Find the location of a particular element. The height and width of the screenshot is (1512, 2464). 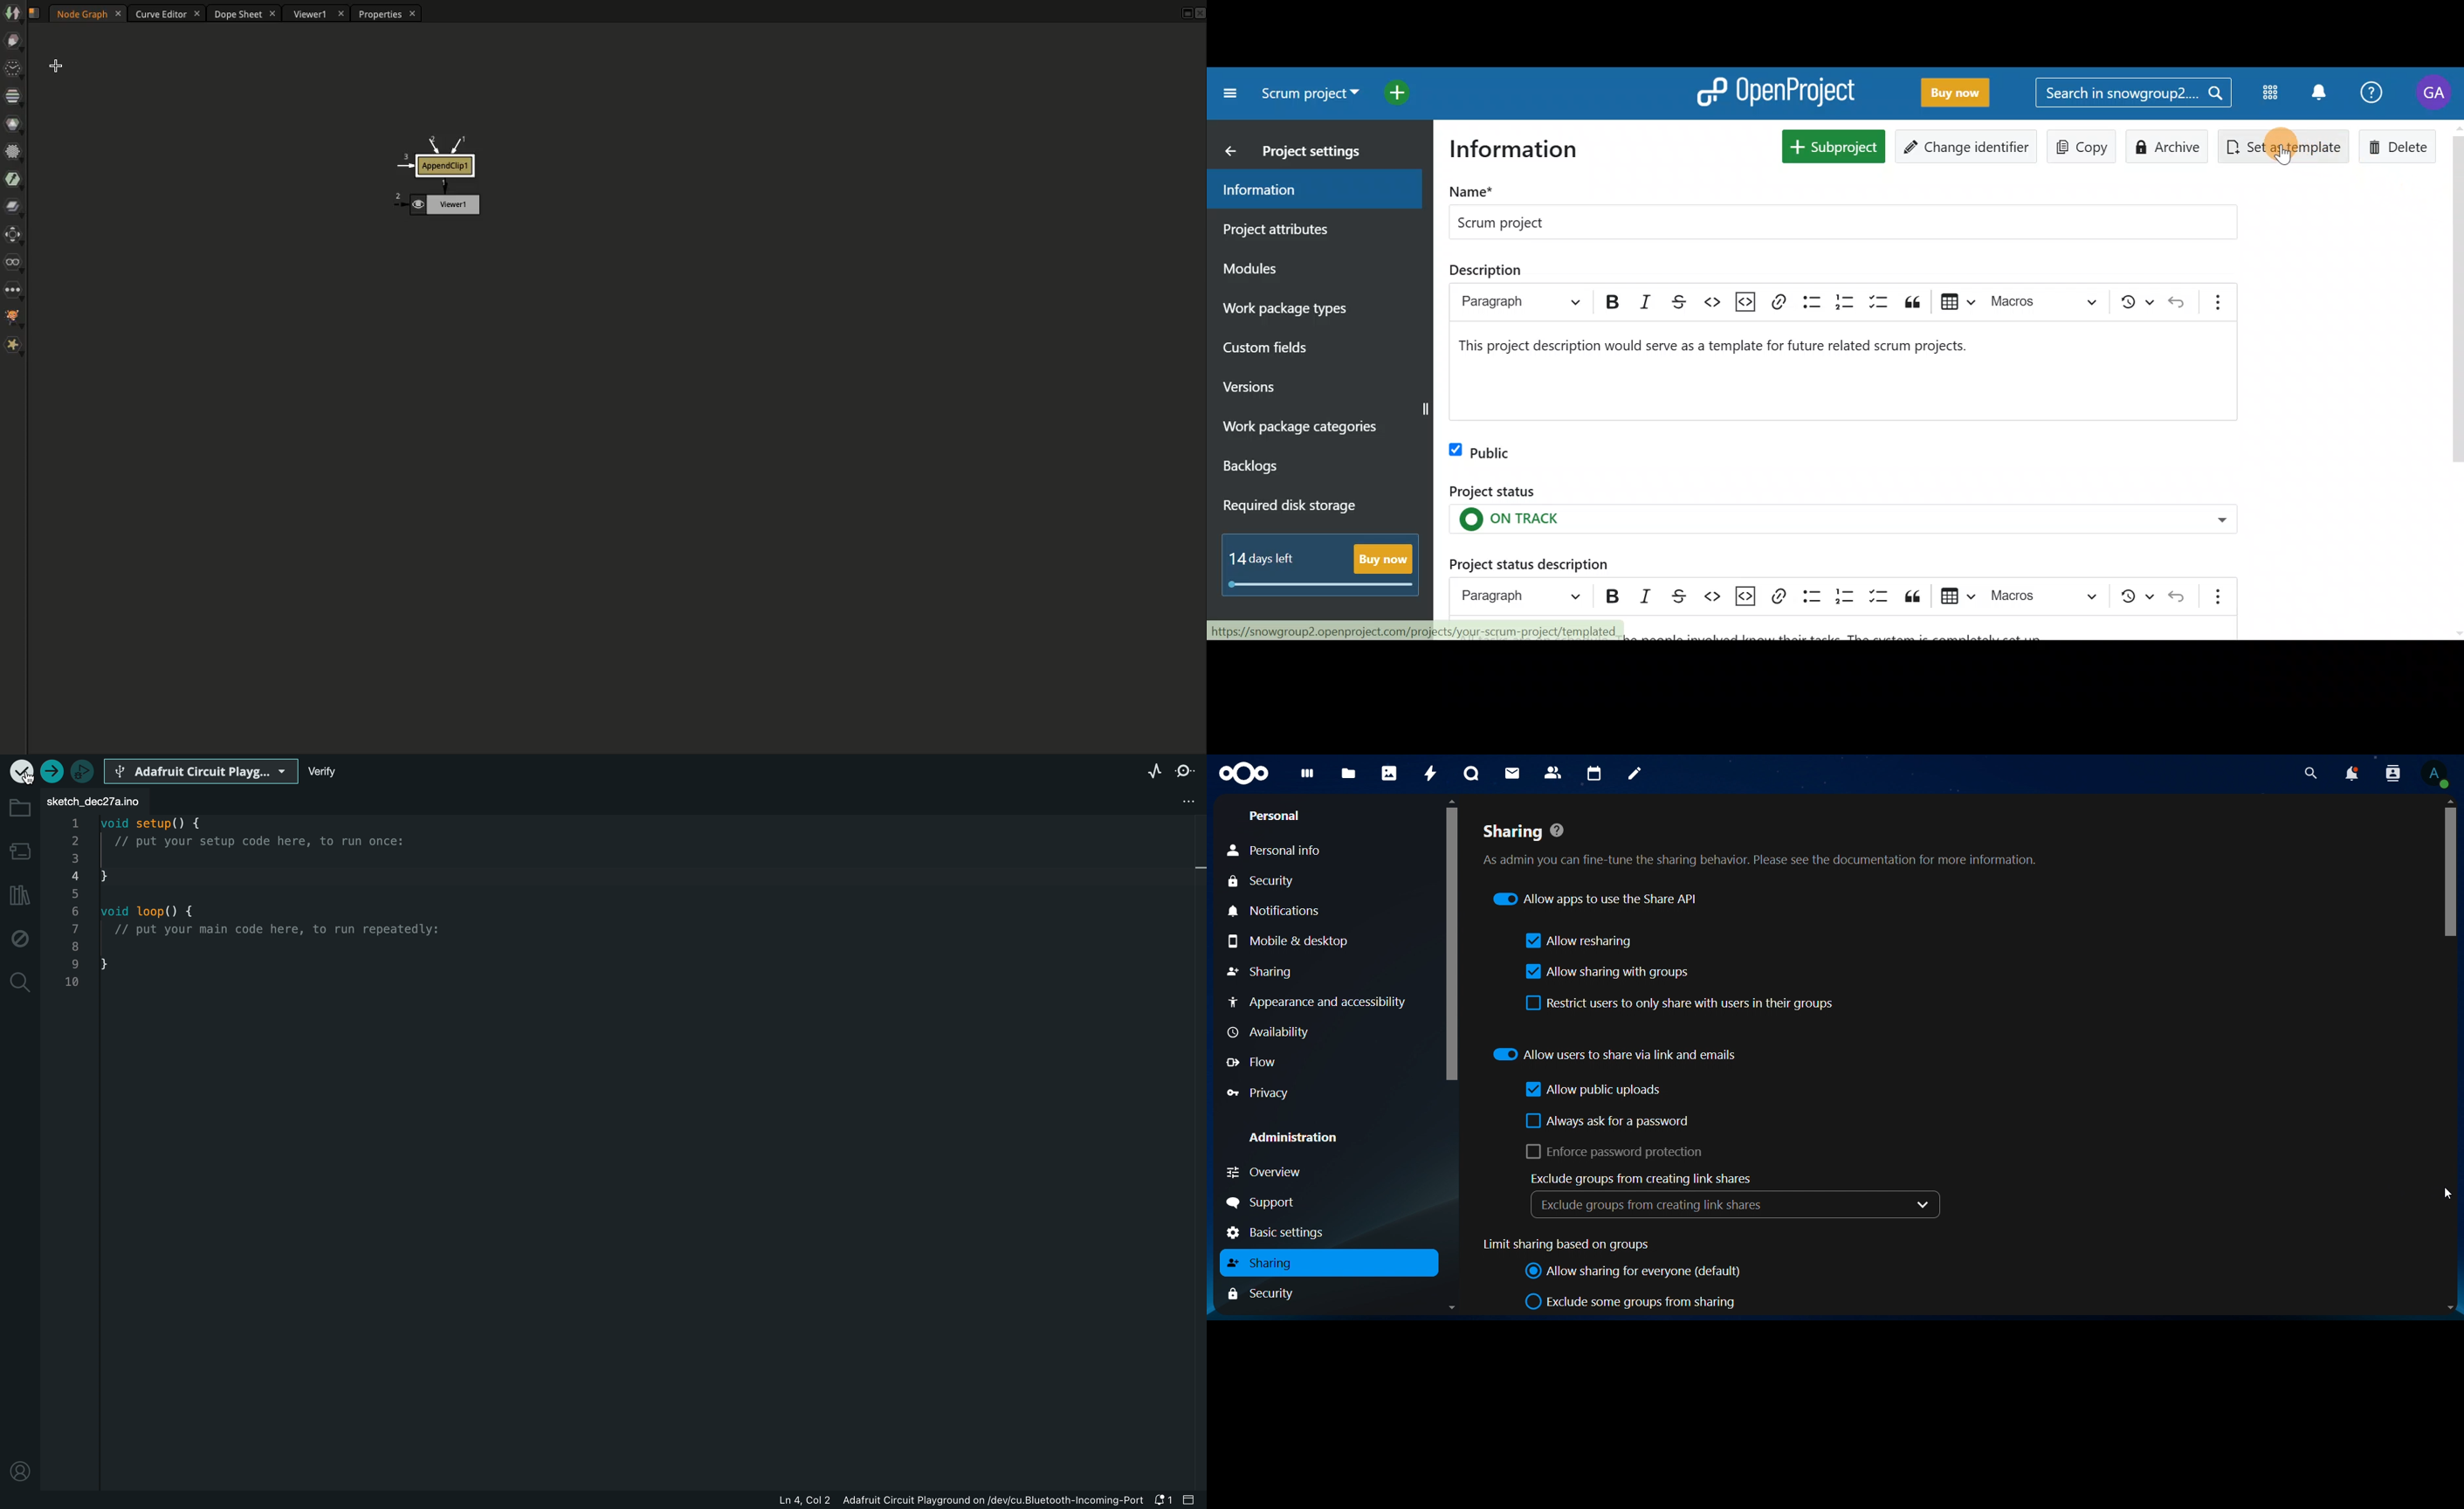

basic settings is located at coordinates (1281, 1233).